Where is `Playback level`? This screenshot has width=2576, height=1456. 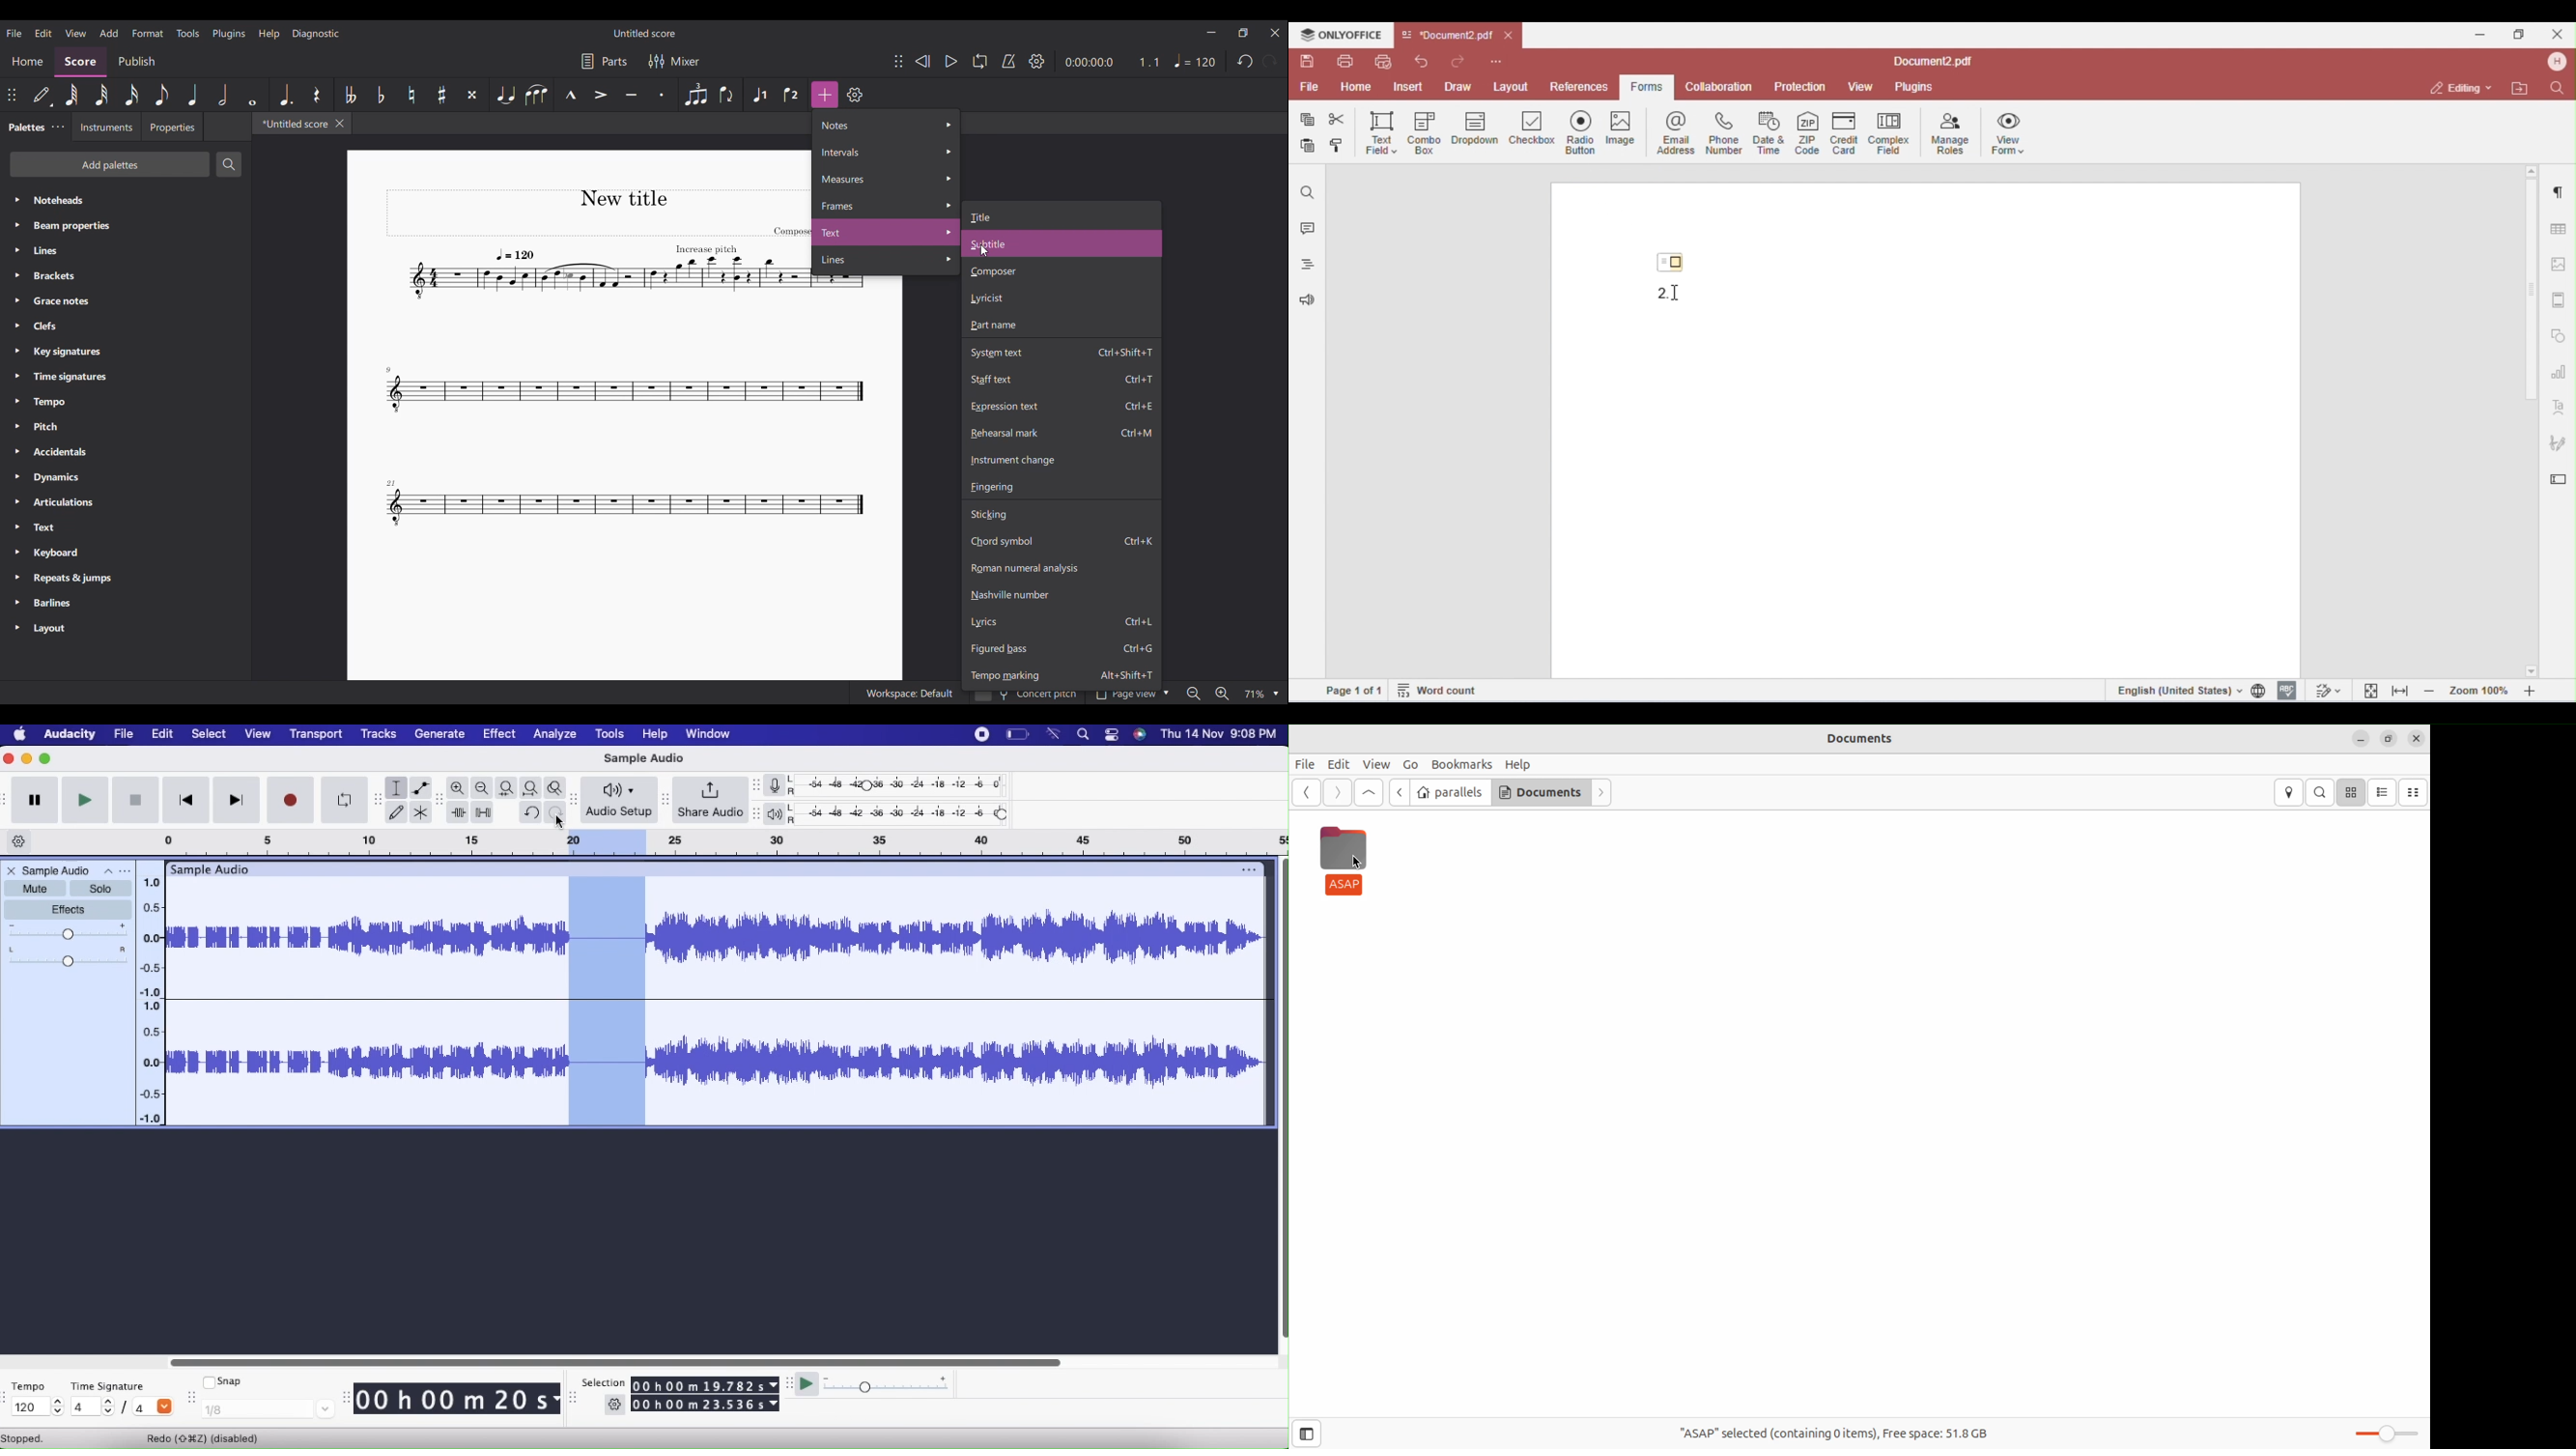 Playback level is located at coordinates (905, 815).